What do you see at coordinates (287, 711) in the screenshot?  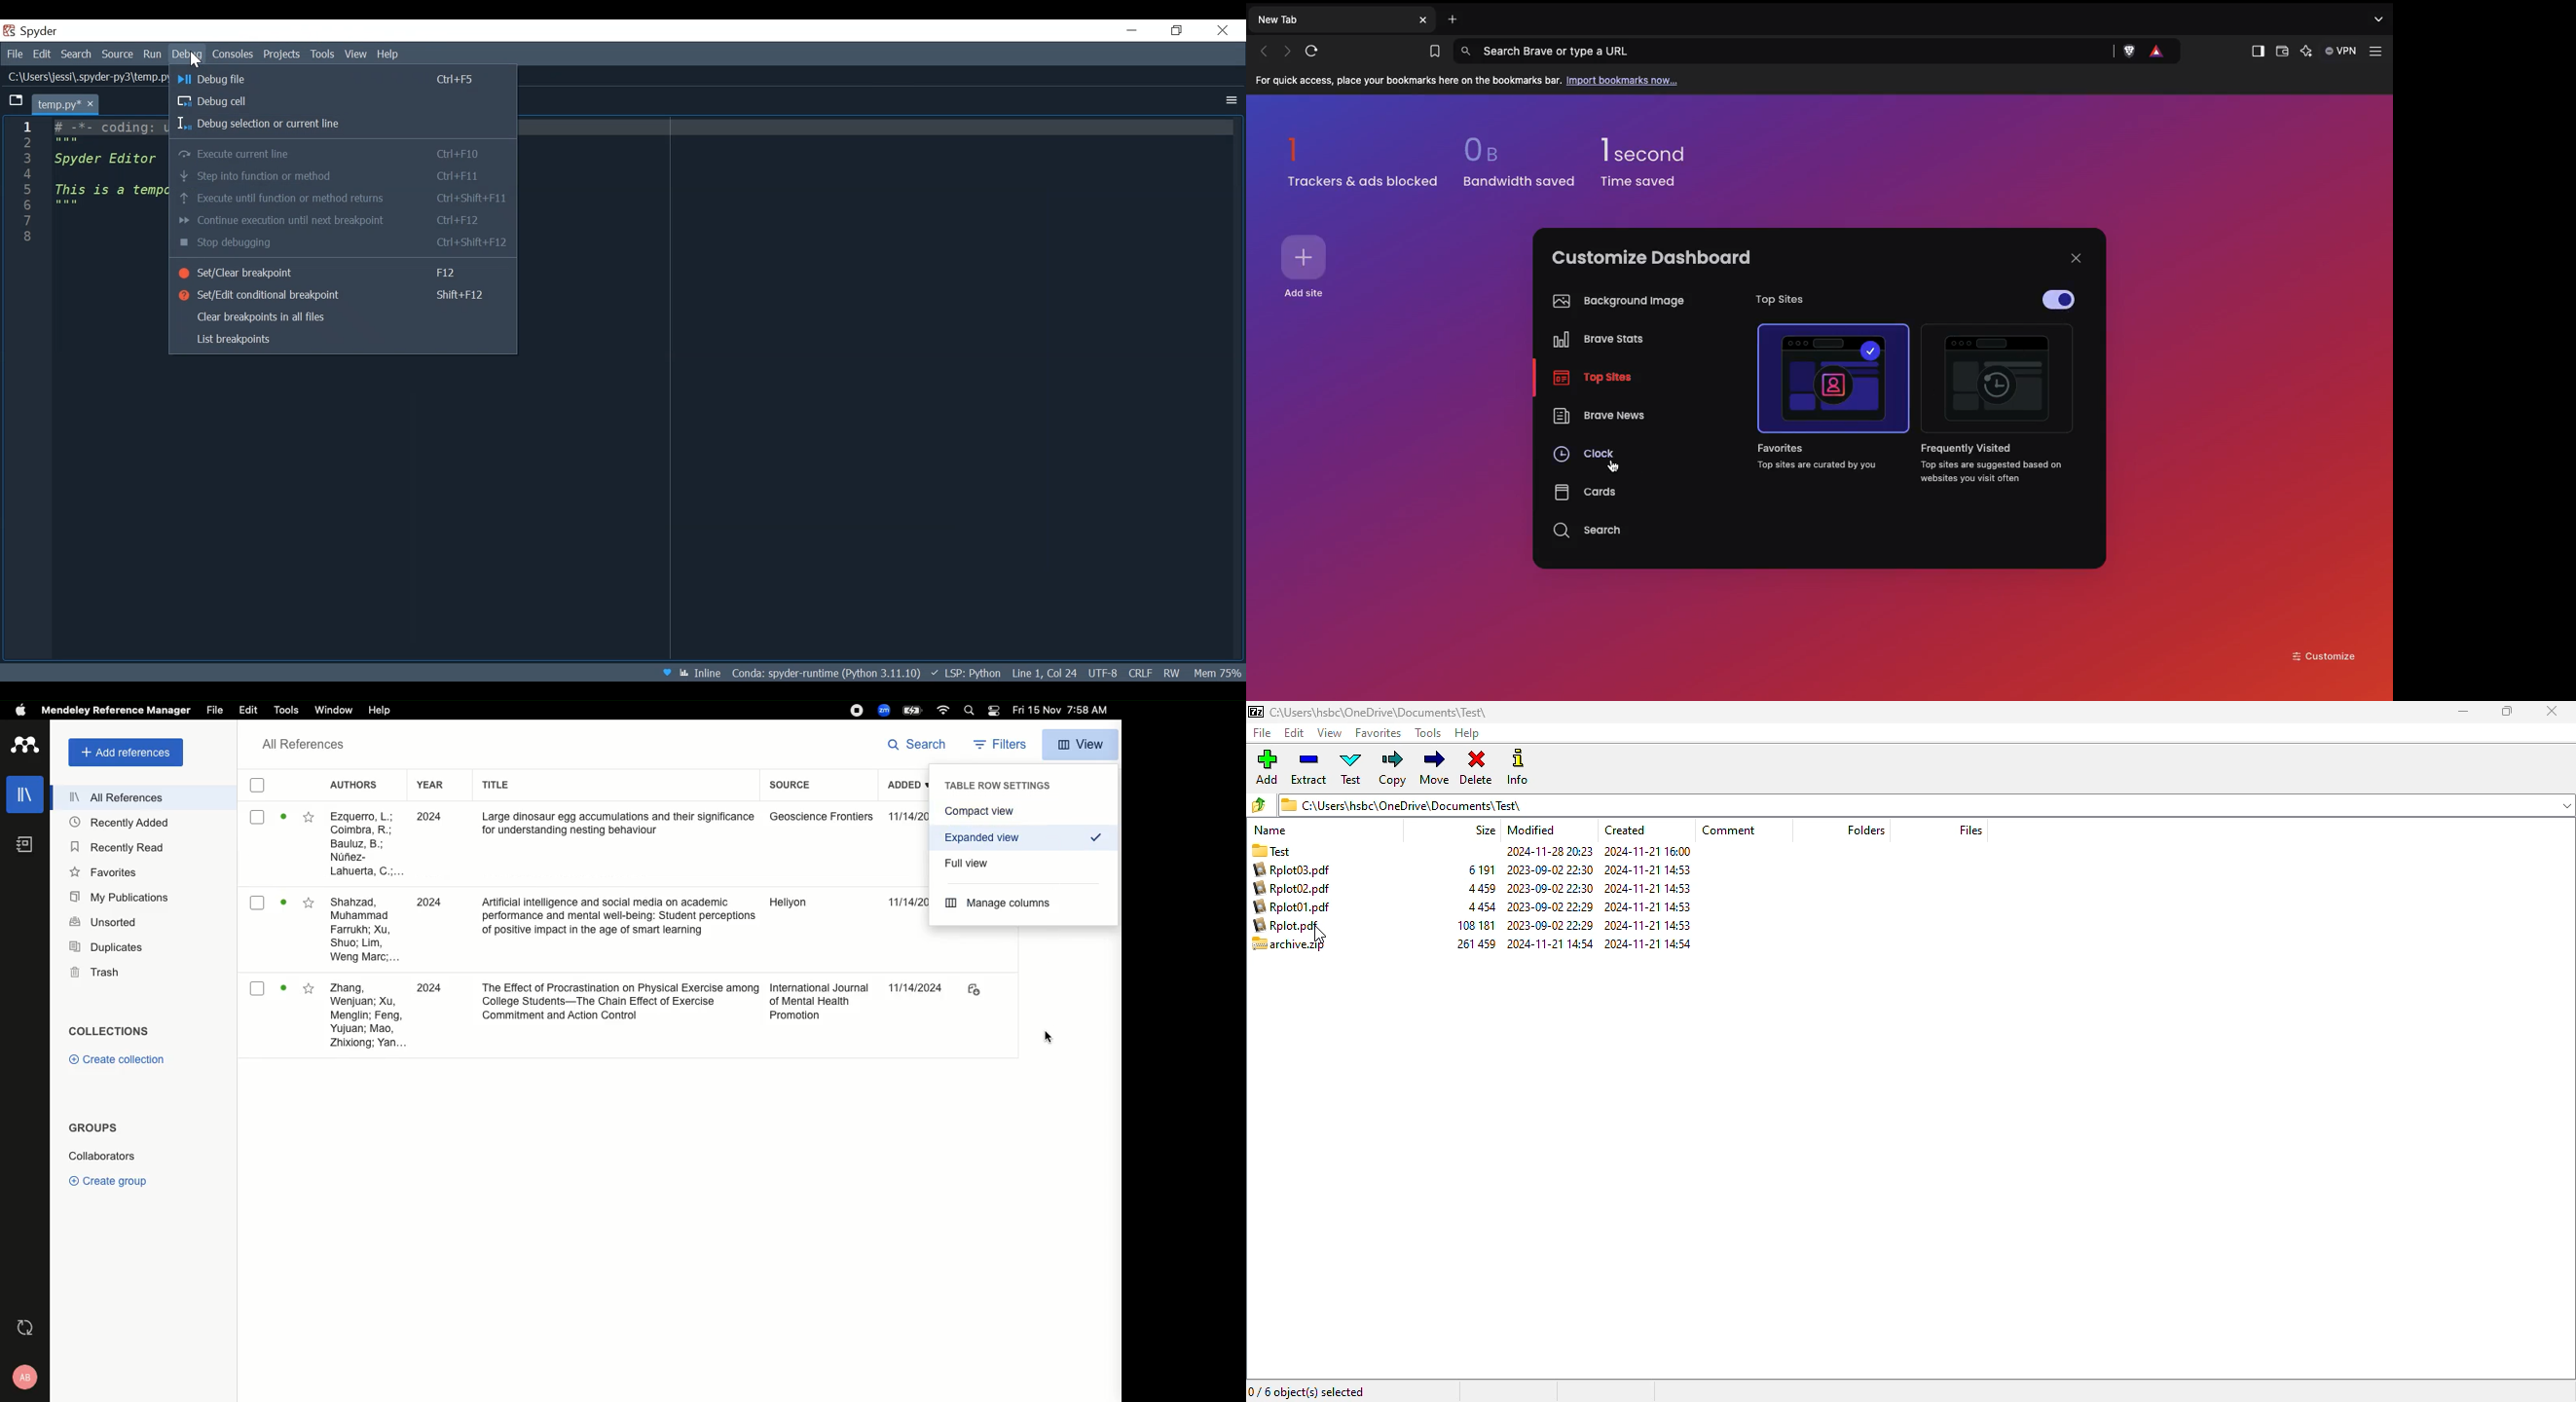 I see `Tools` at bounding box center [287, 711].